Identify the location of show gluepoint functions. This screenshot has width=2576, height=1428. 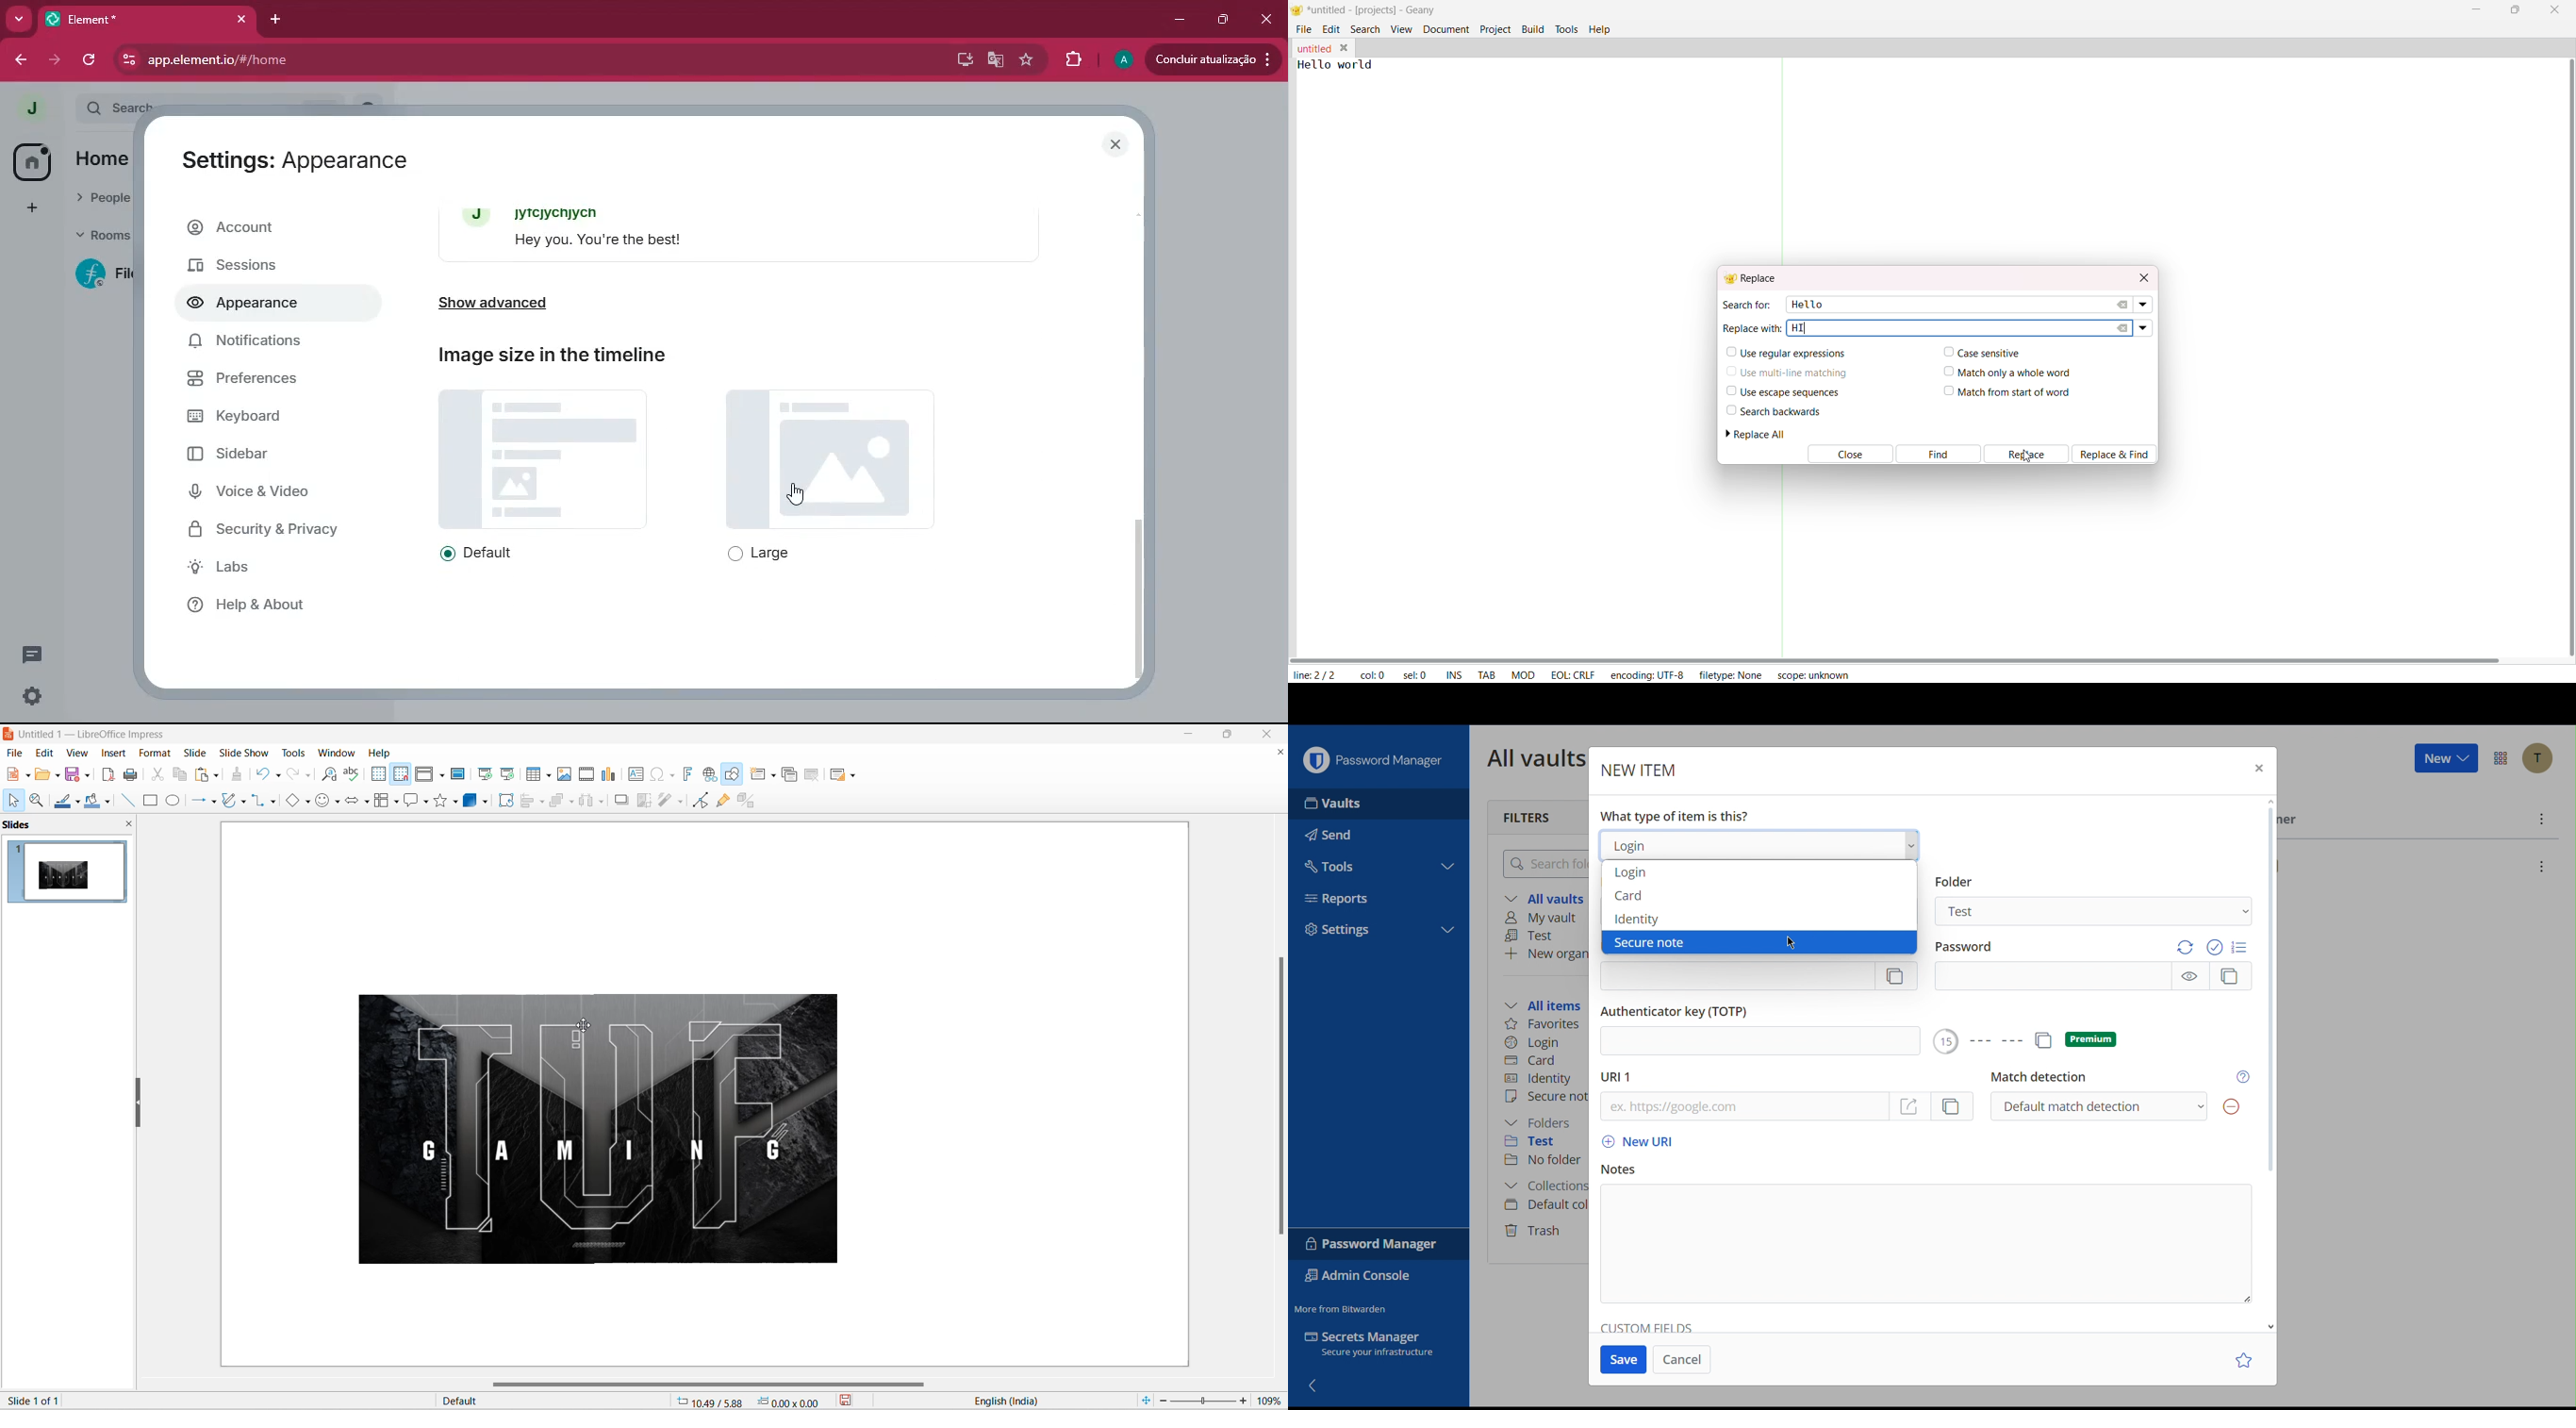
(722, 800).